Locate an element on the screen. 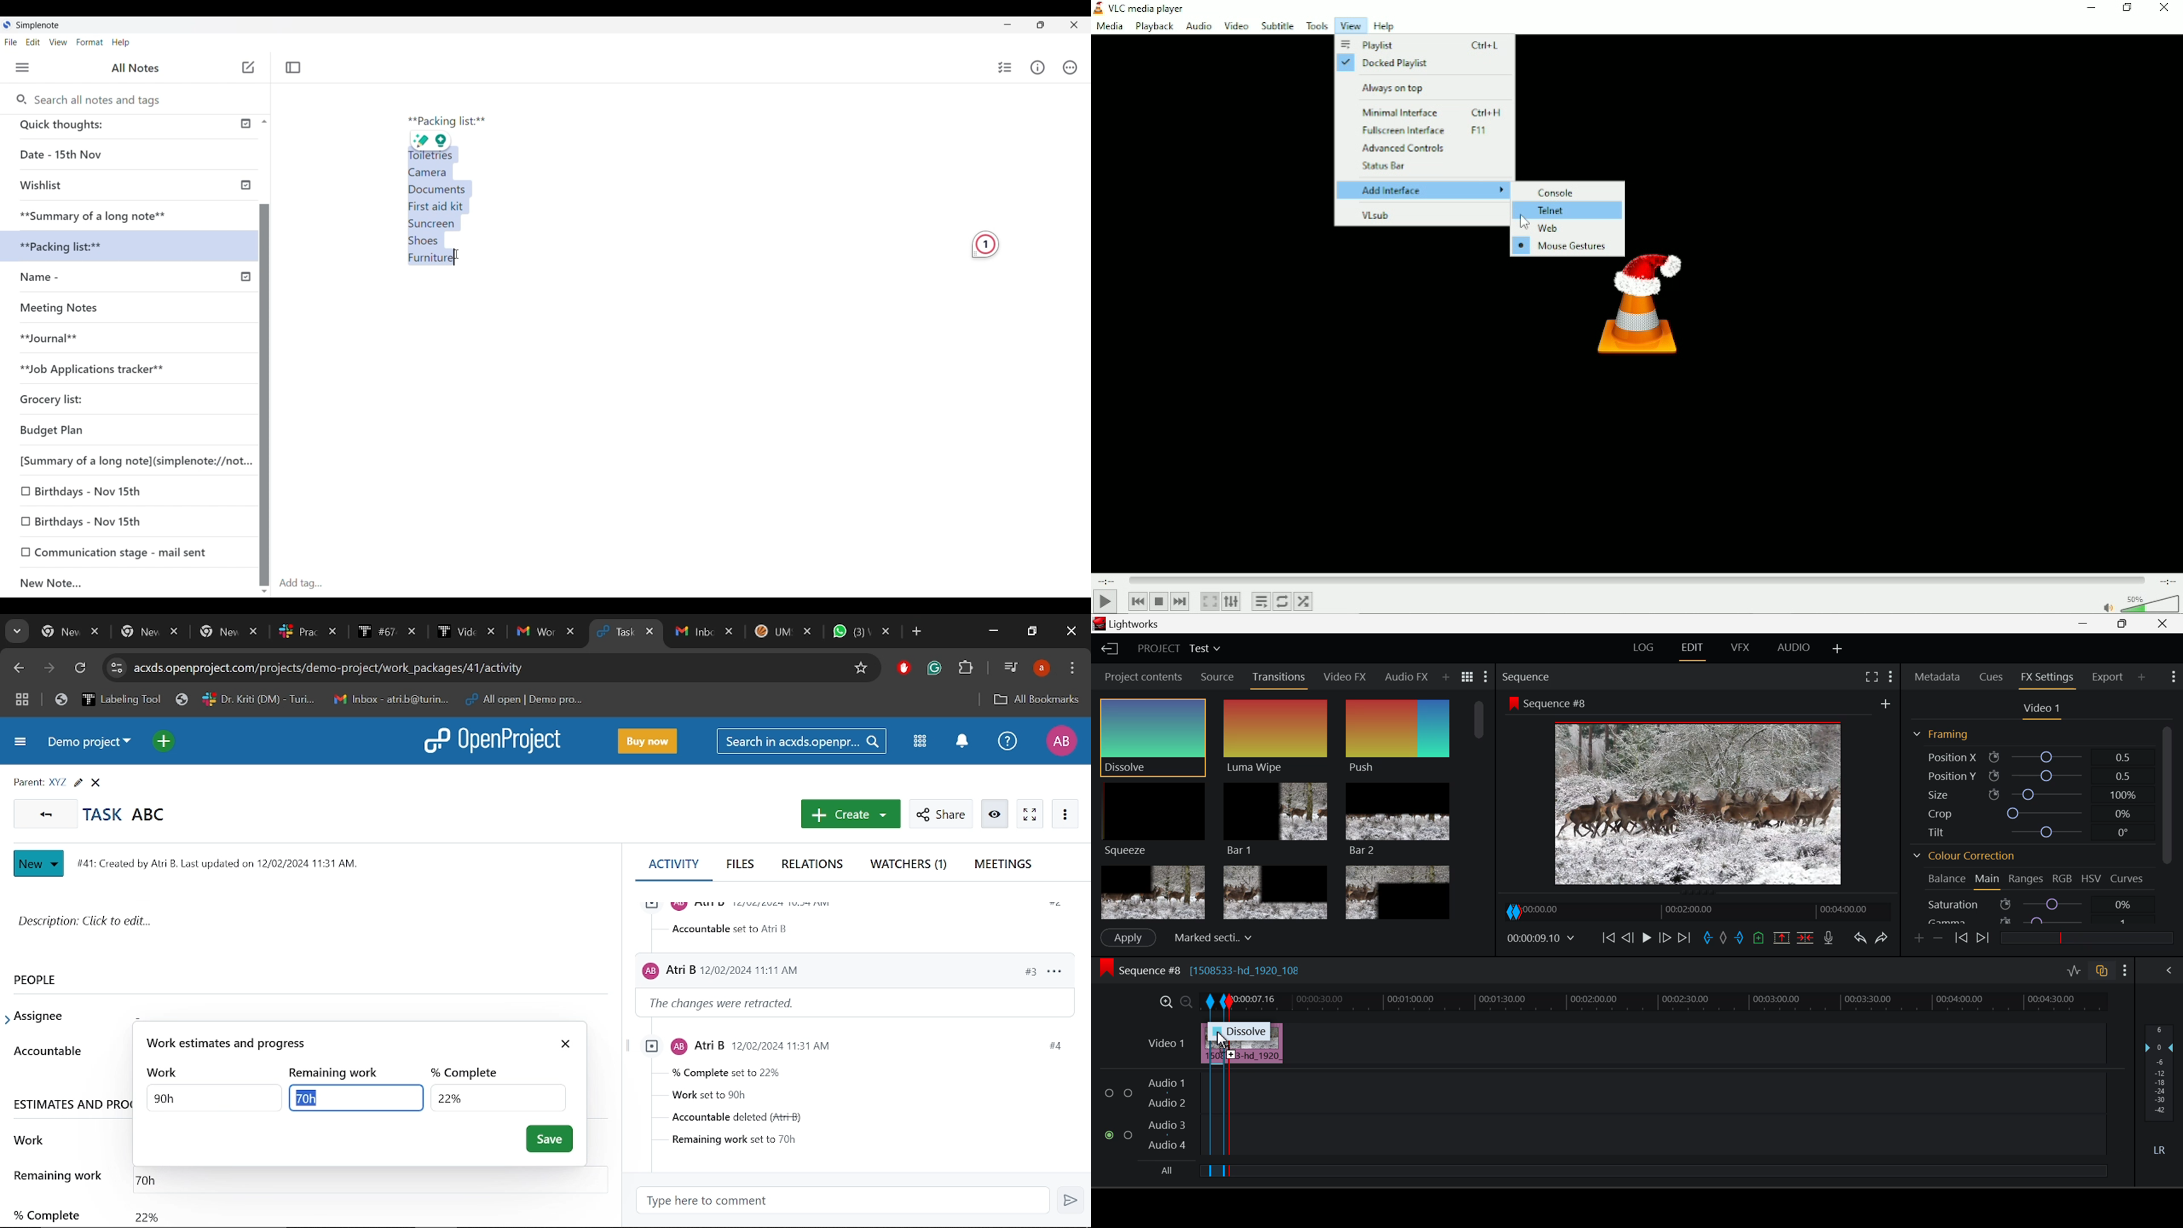  RGB is located at coordinates (2060, 881).